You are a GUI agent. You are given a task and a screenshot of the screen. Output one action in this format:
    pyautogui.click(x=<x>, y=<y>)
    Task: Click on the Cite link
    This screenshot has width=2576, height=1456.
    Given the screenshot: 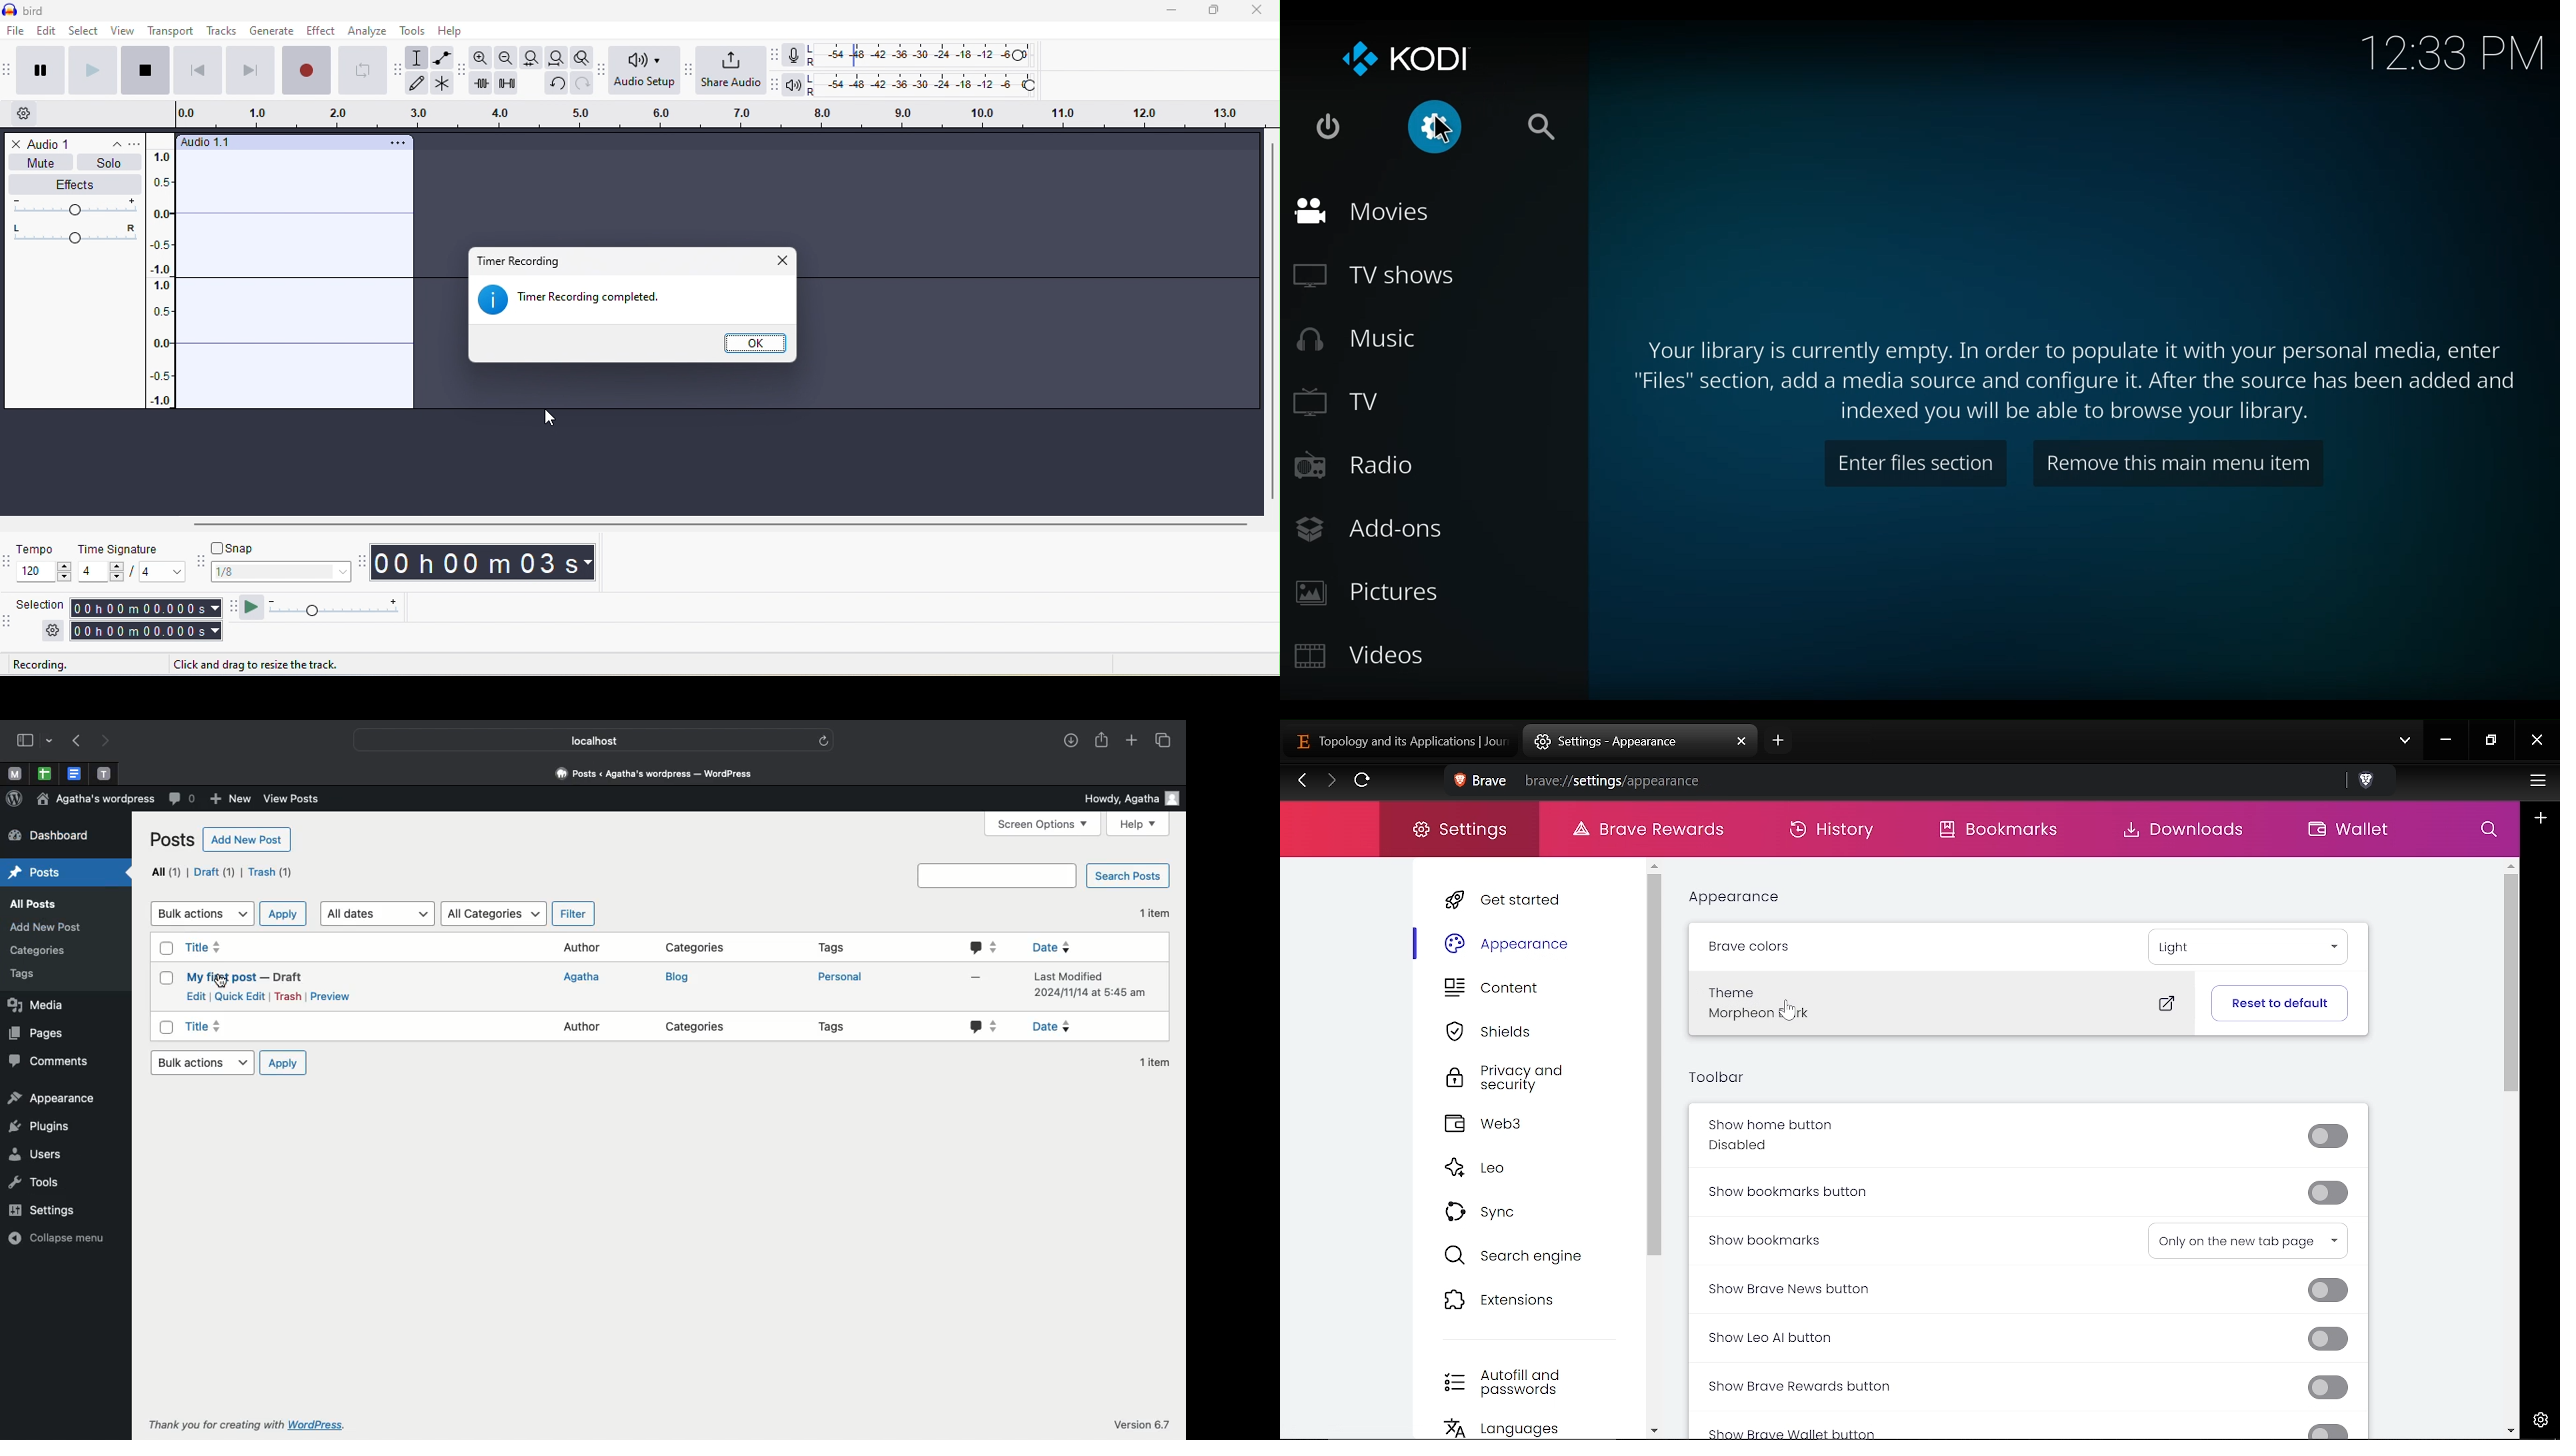 What is the action you would take?
    pyautogui.click(x=1892, y=781)
    